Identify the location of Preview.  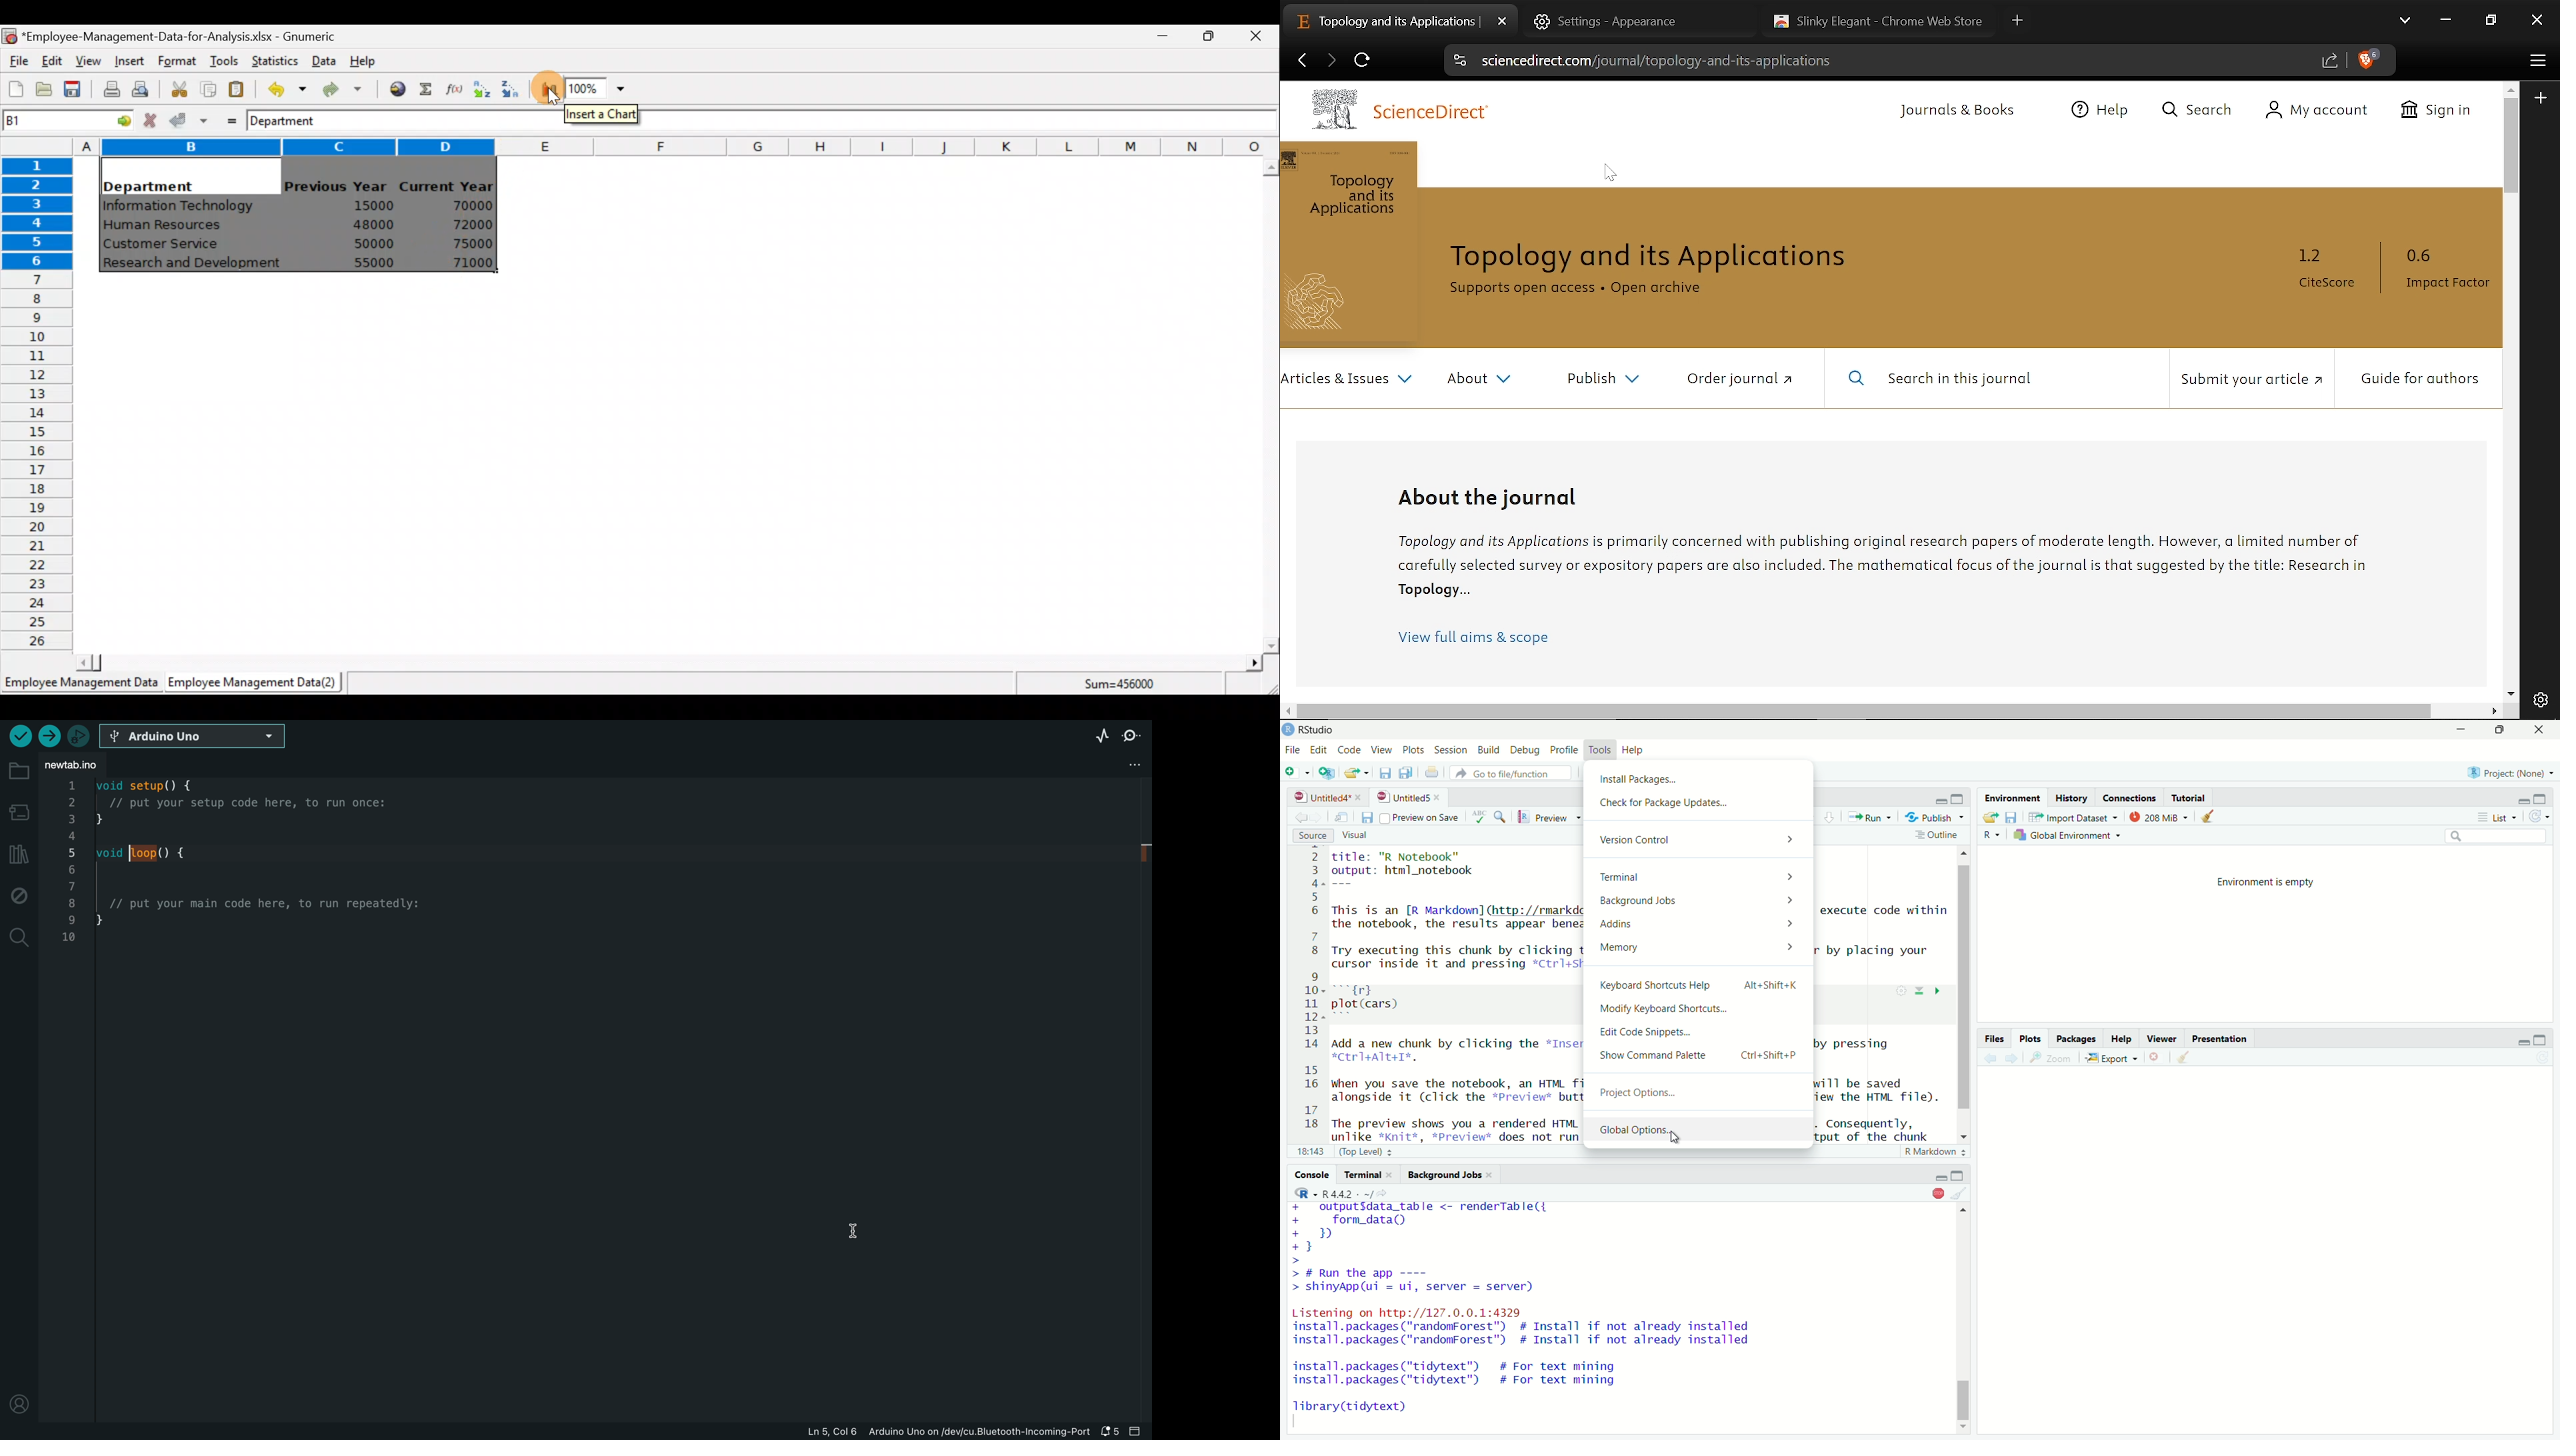
(1550, 817).